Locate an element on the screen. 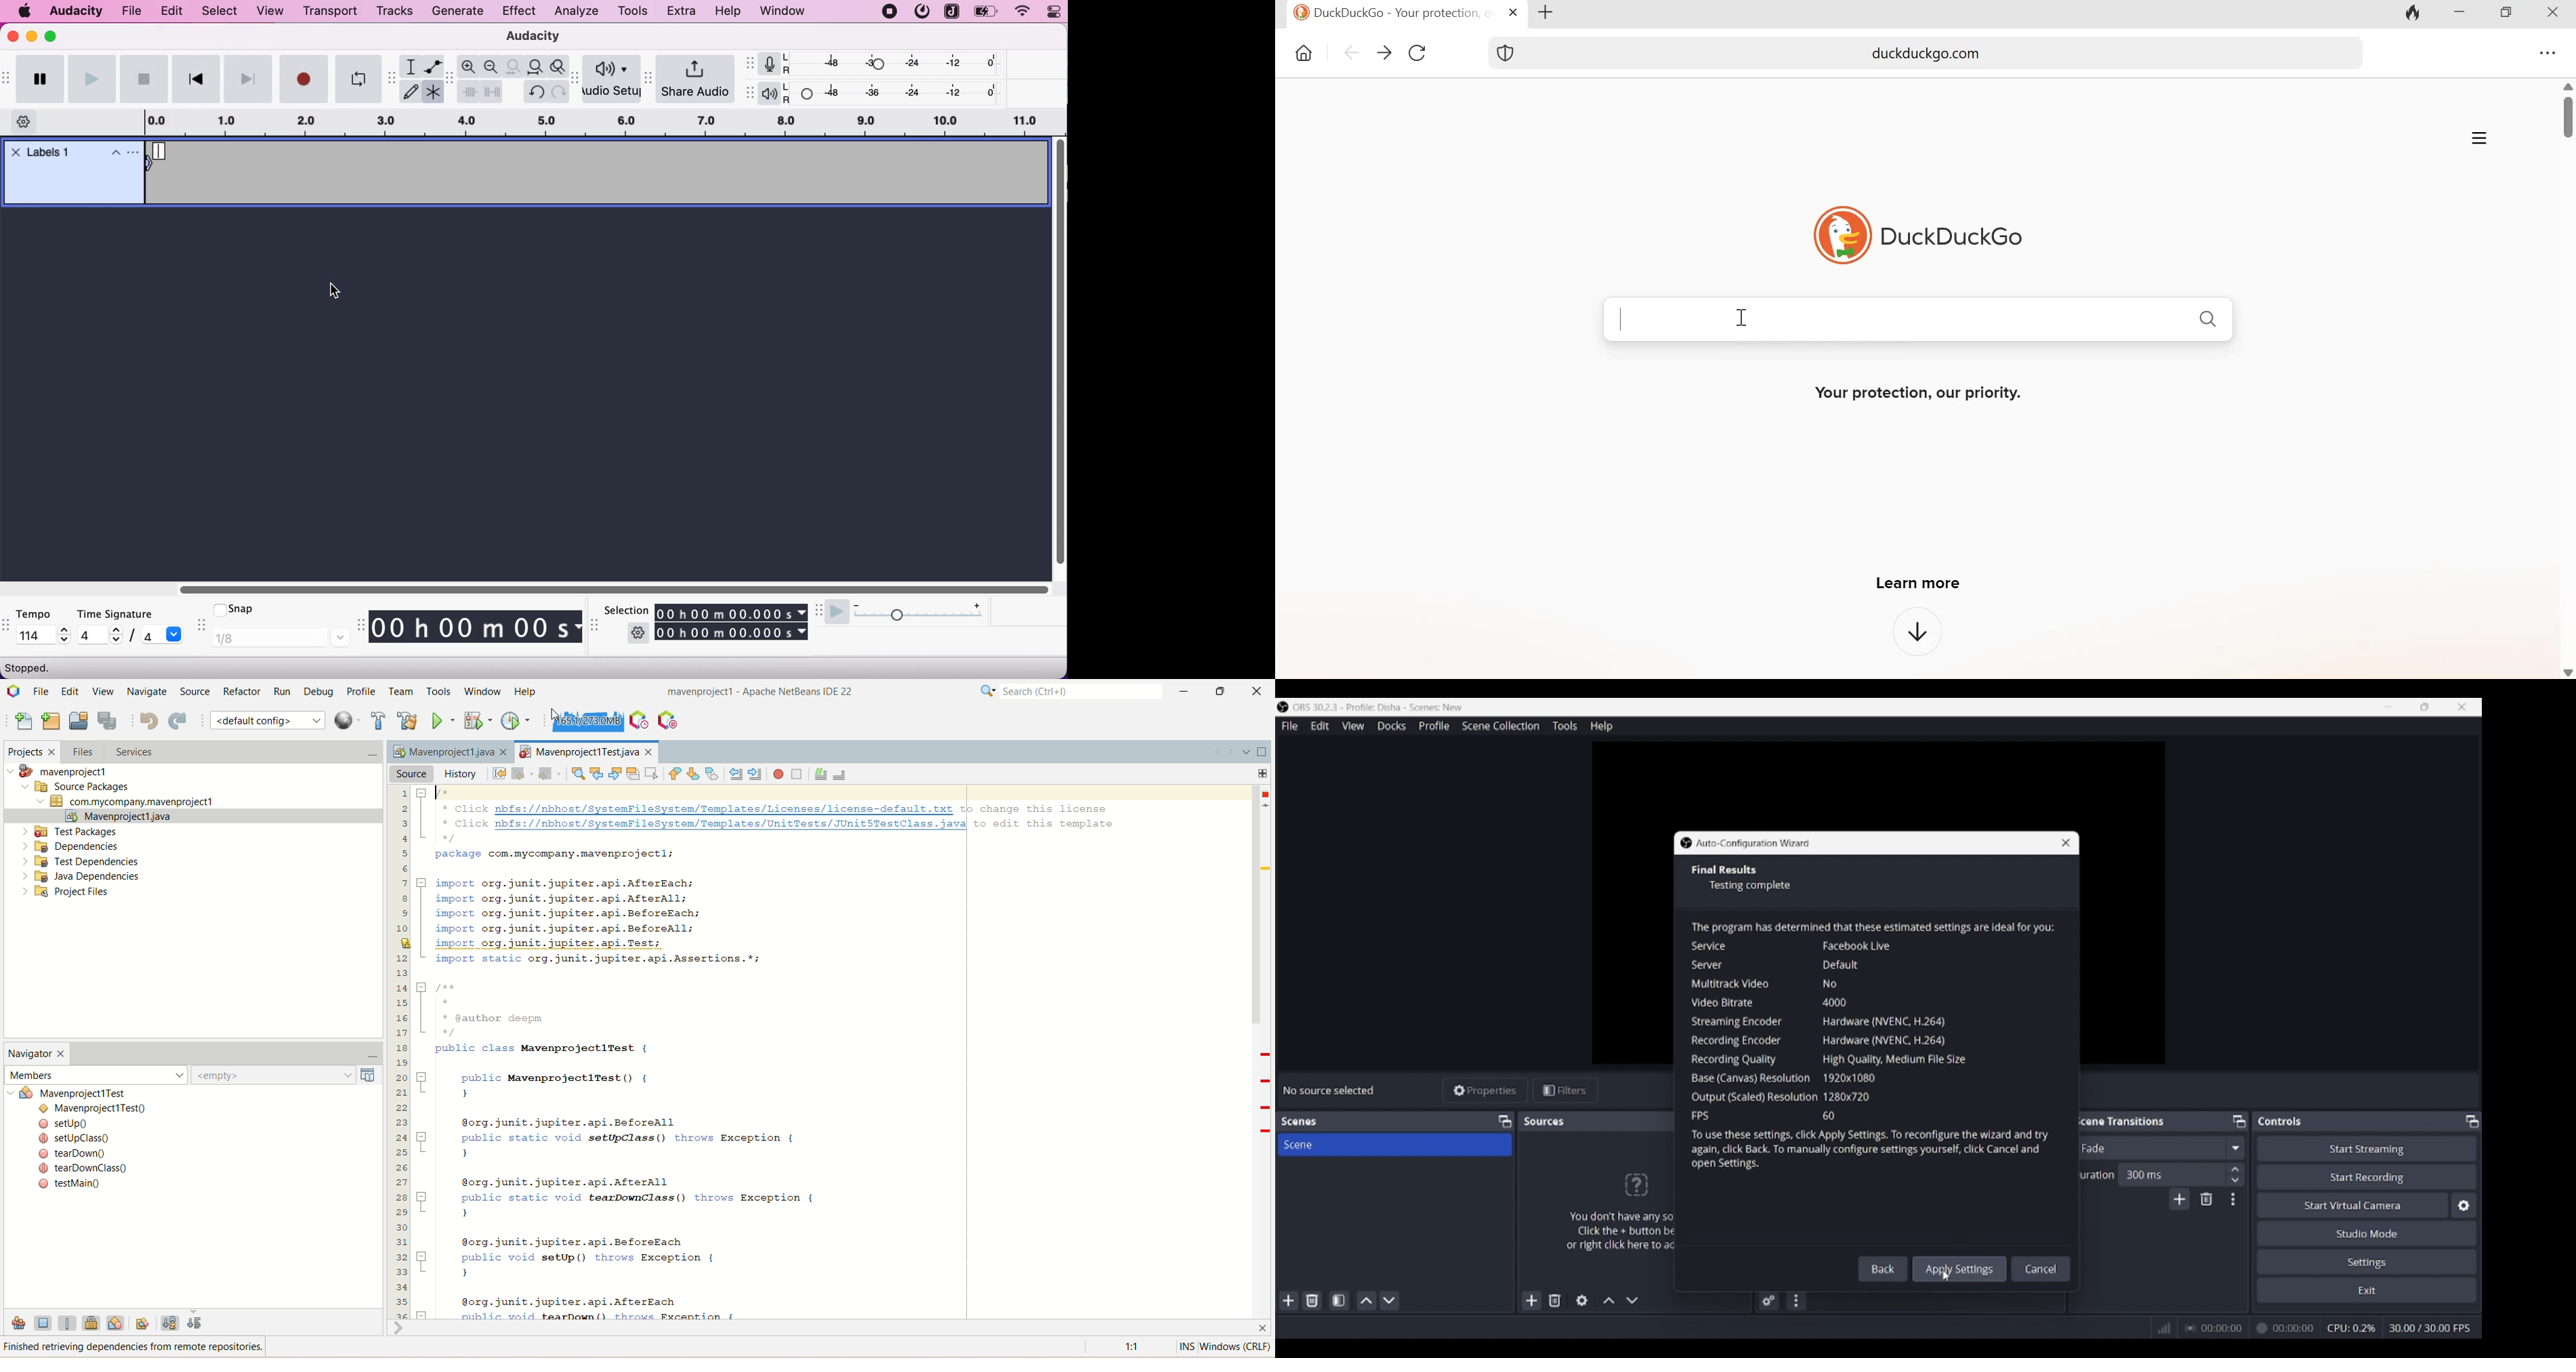  skip to end is located at coordinates (248, 78).